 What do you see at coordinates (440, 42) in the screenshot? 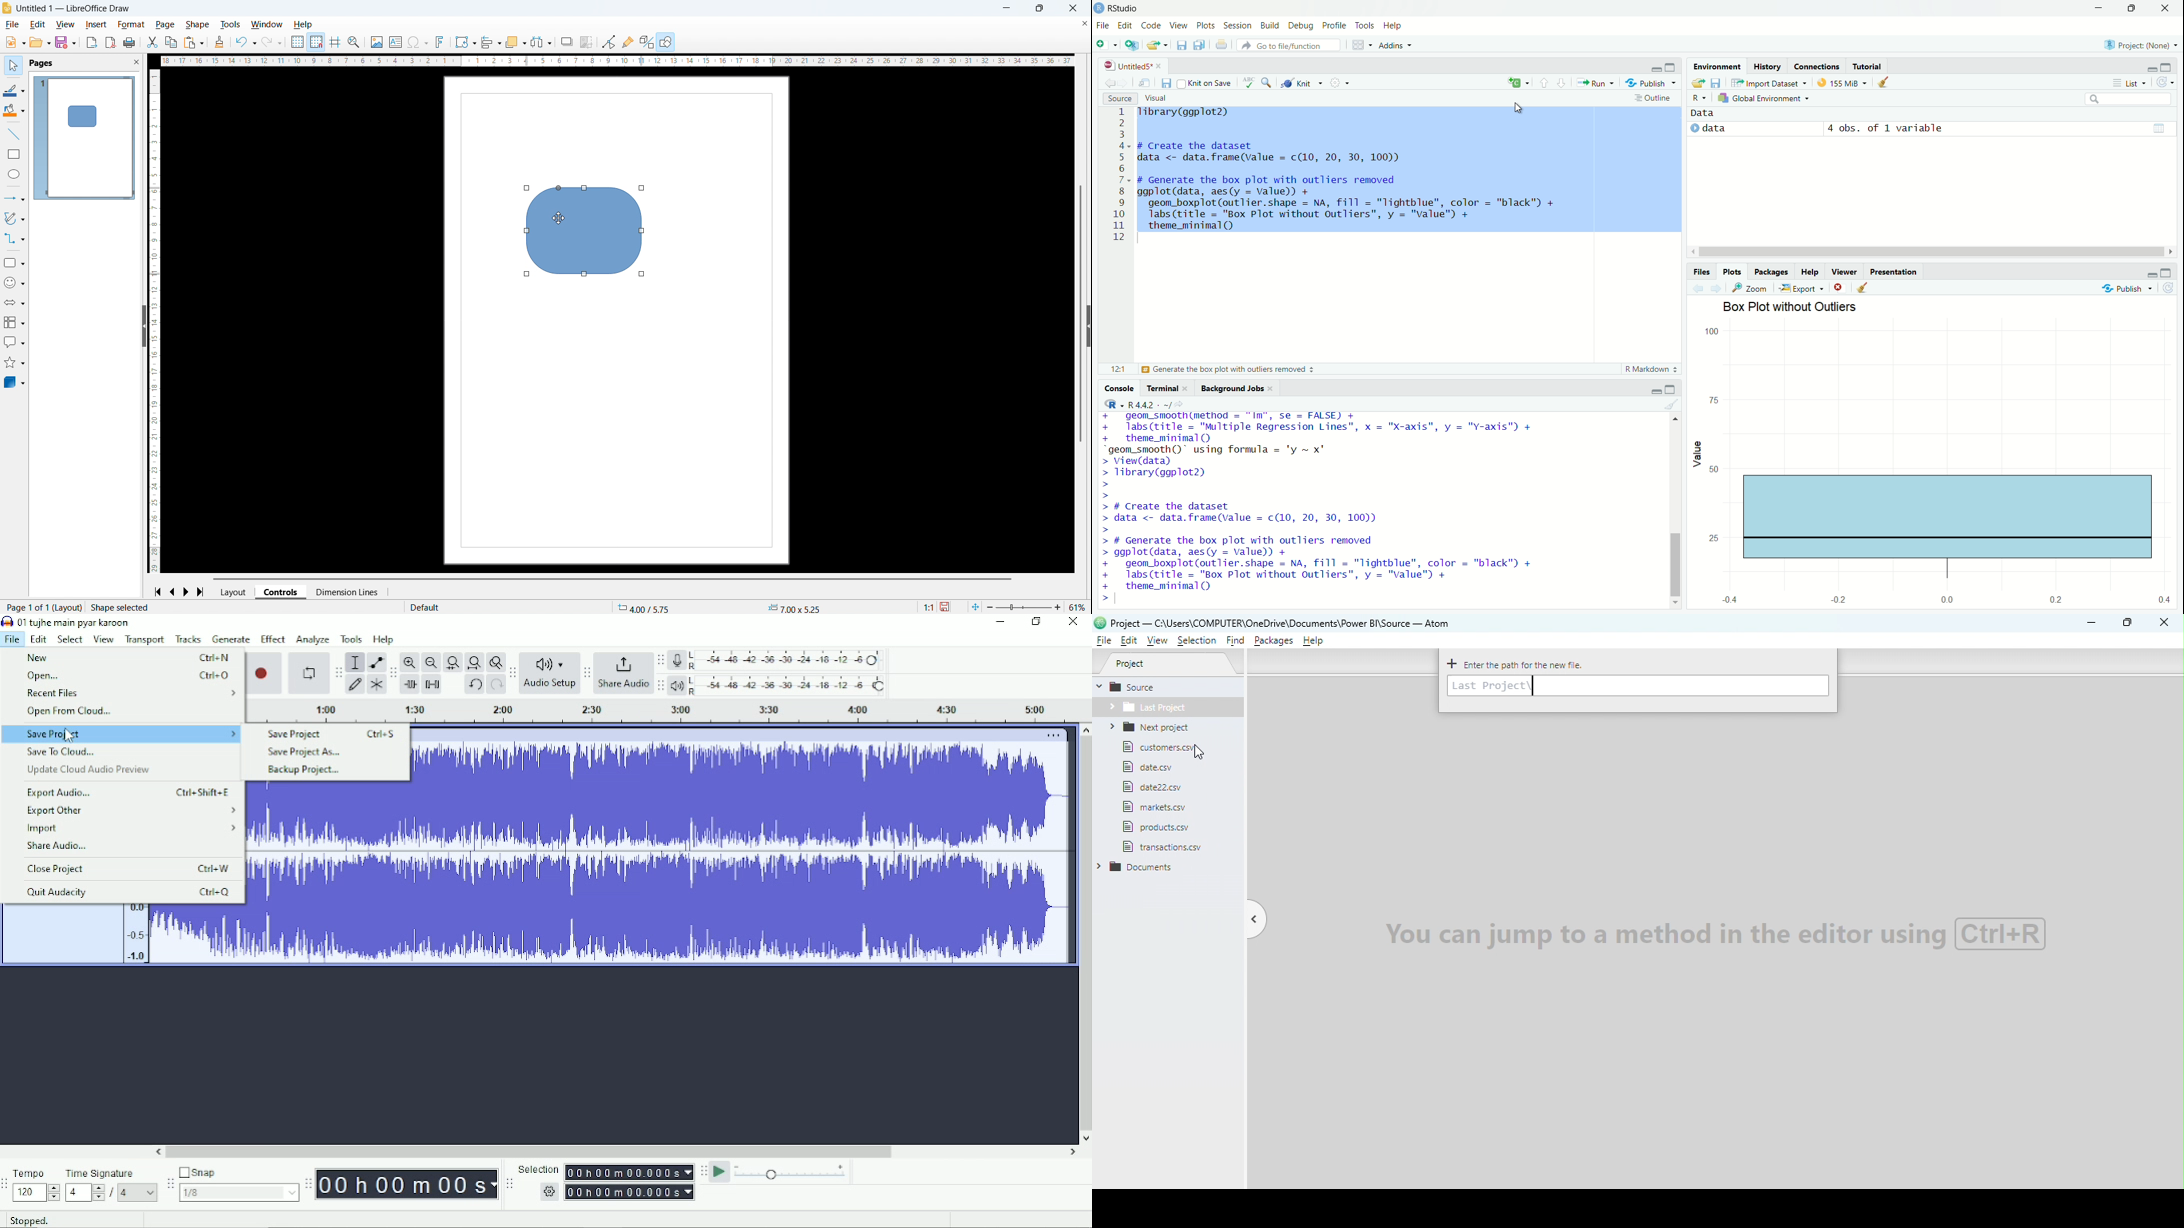
I see `Insert font work text ` at bounding box center [440, 42].